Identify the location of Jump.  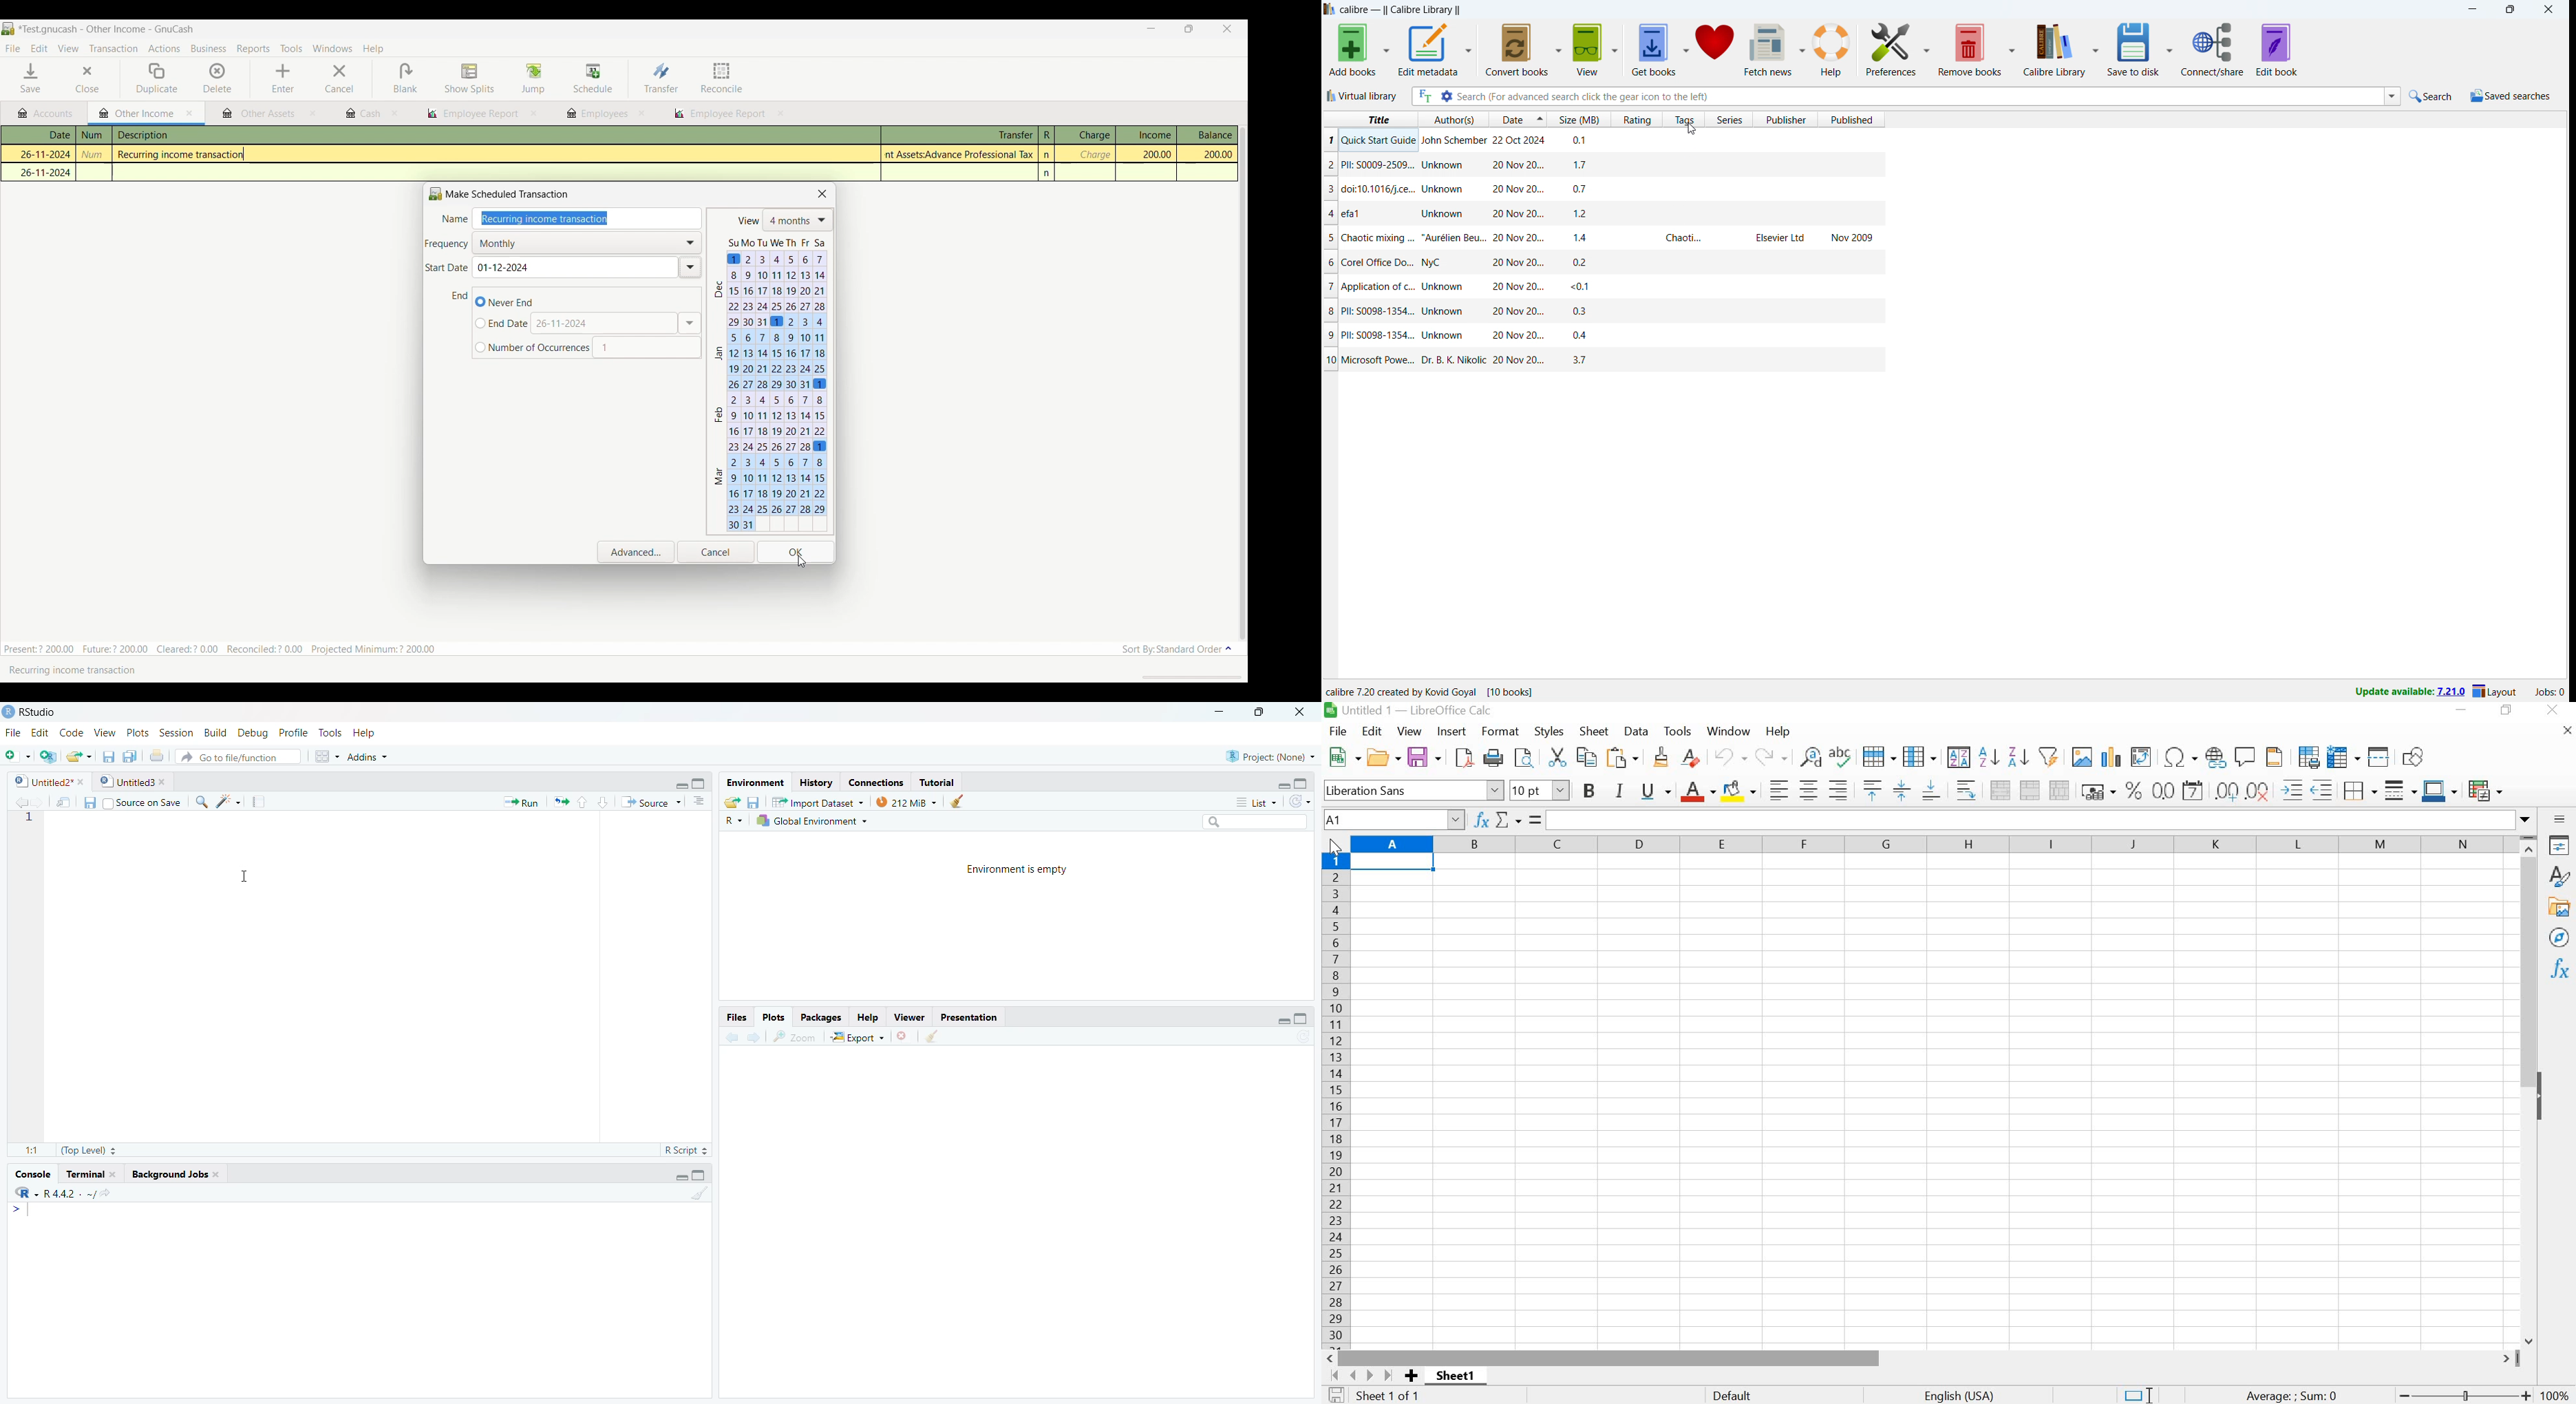
(533, 78).